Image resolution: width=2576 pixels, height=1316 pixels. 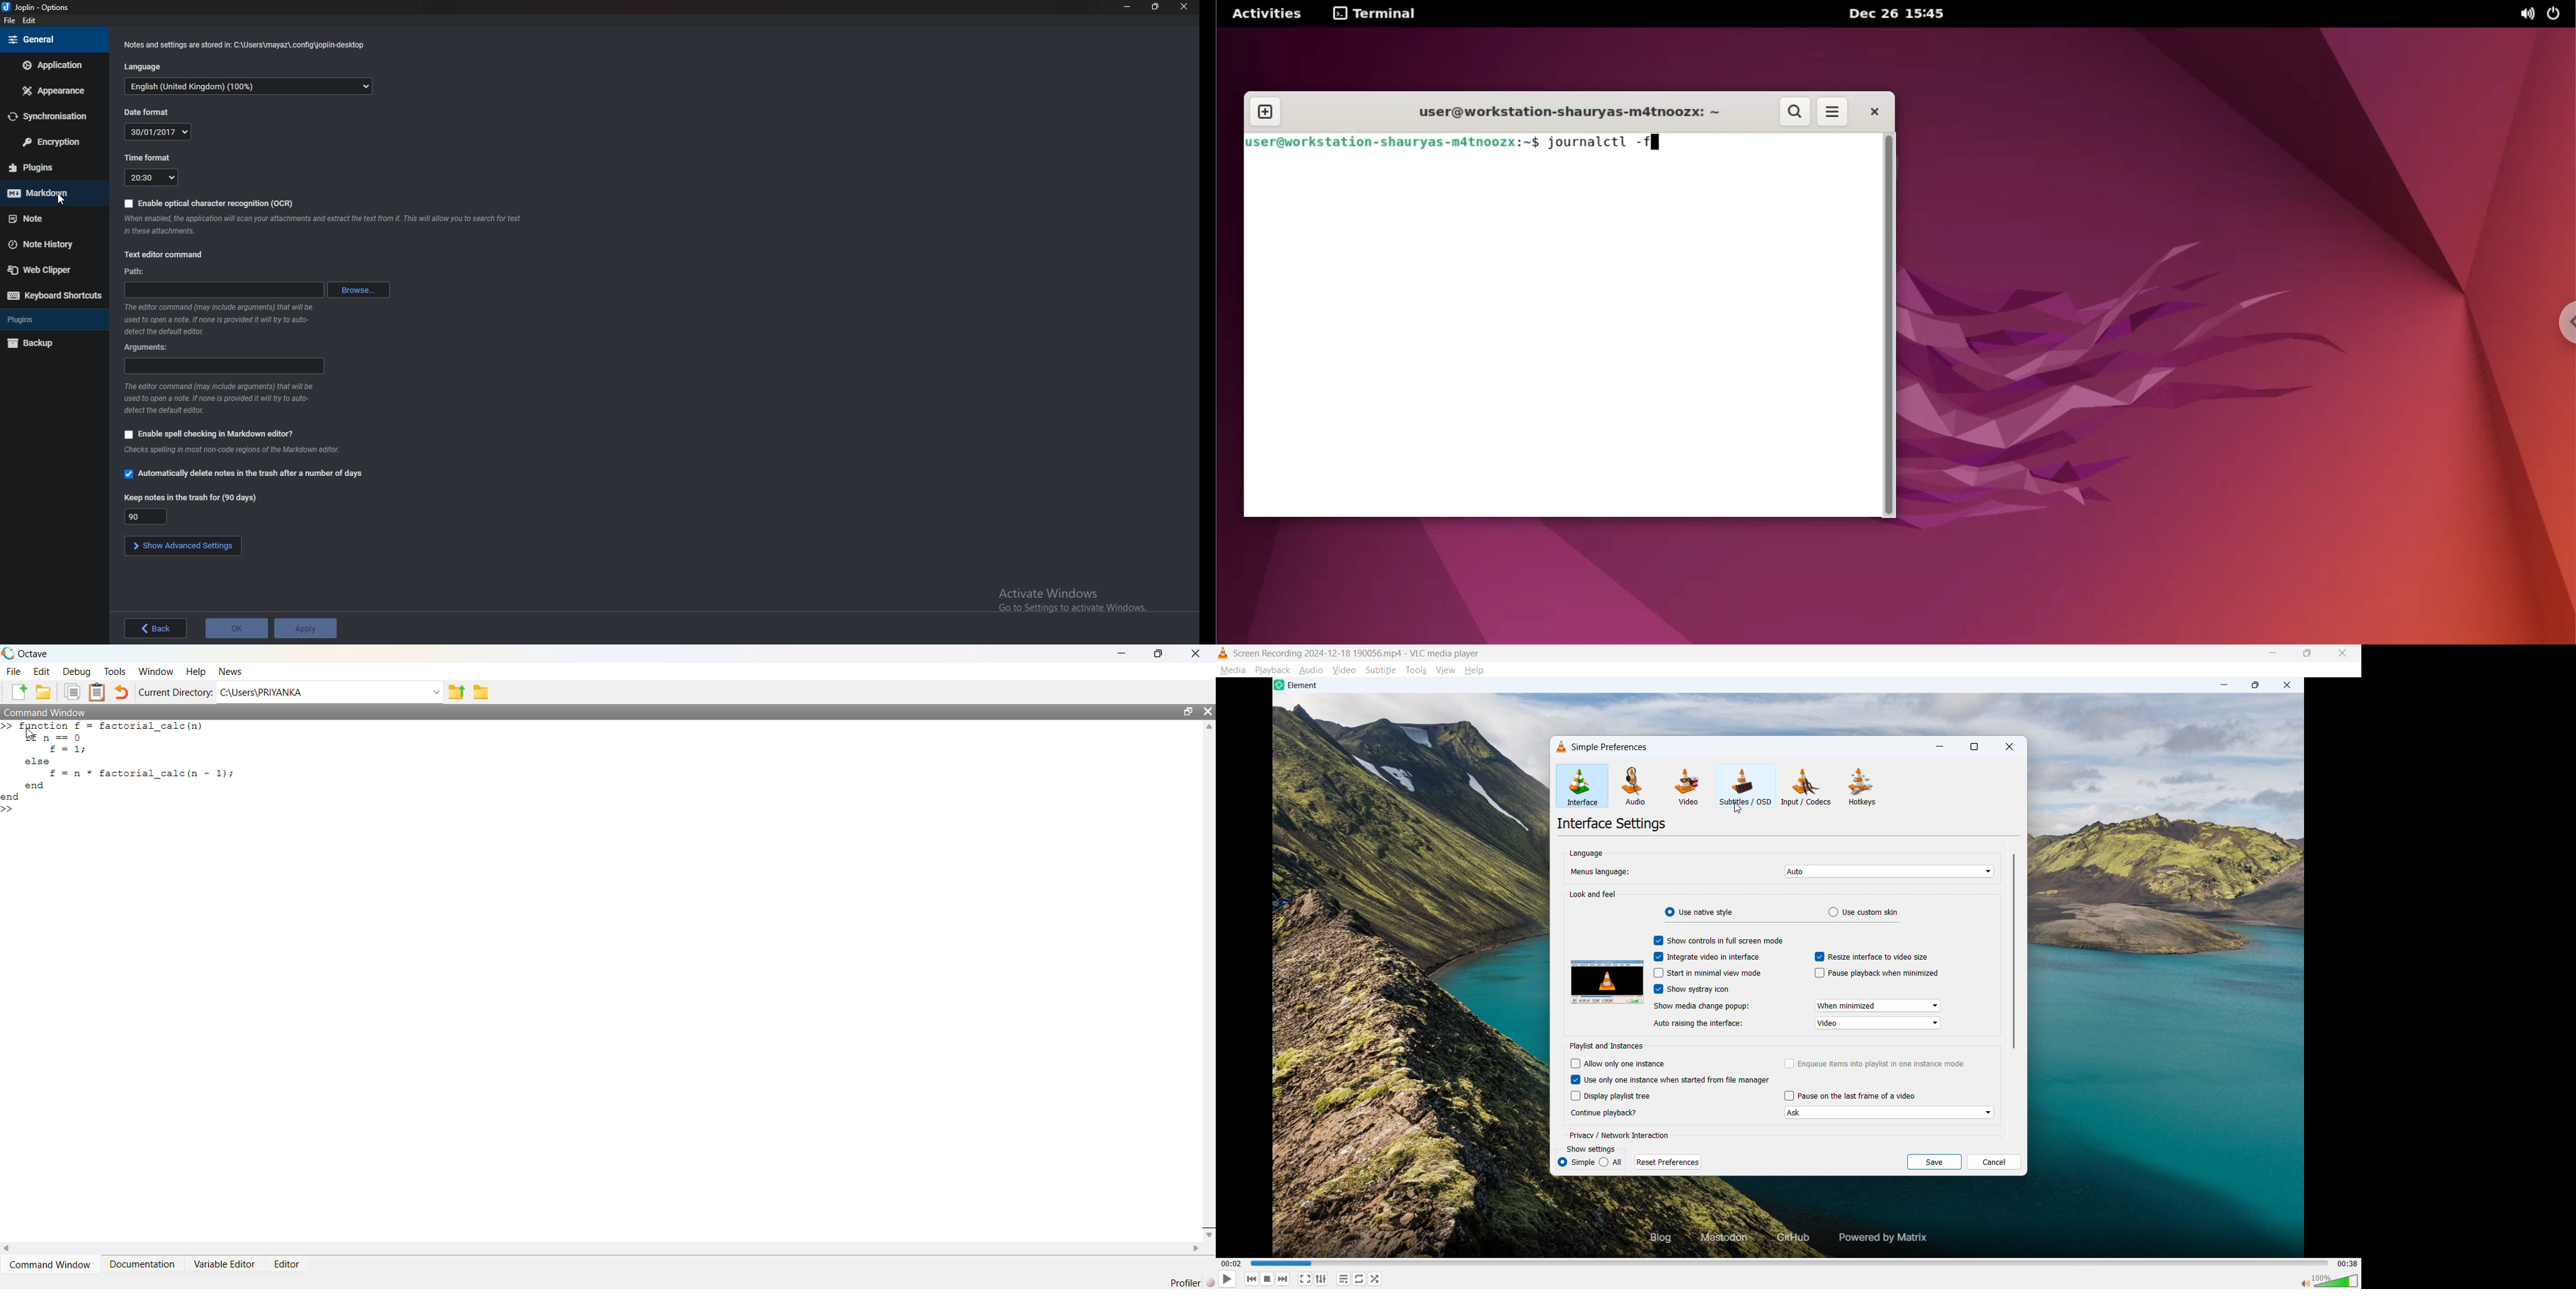 I want to click on Application, so click(x=54, y=66).